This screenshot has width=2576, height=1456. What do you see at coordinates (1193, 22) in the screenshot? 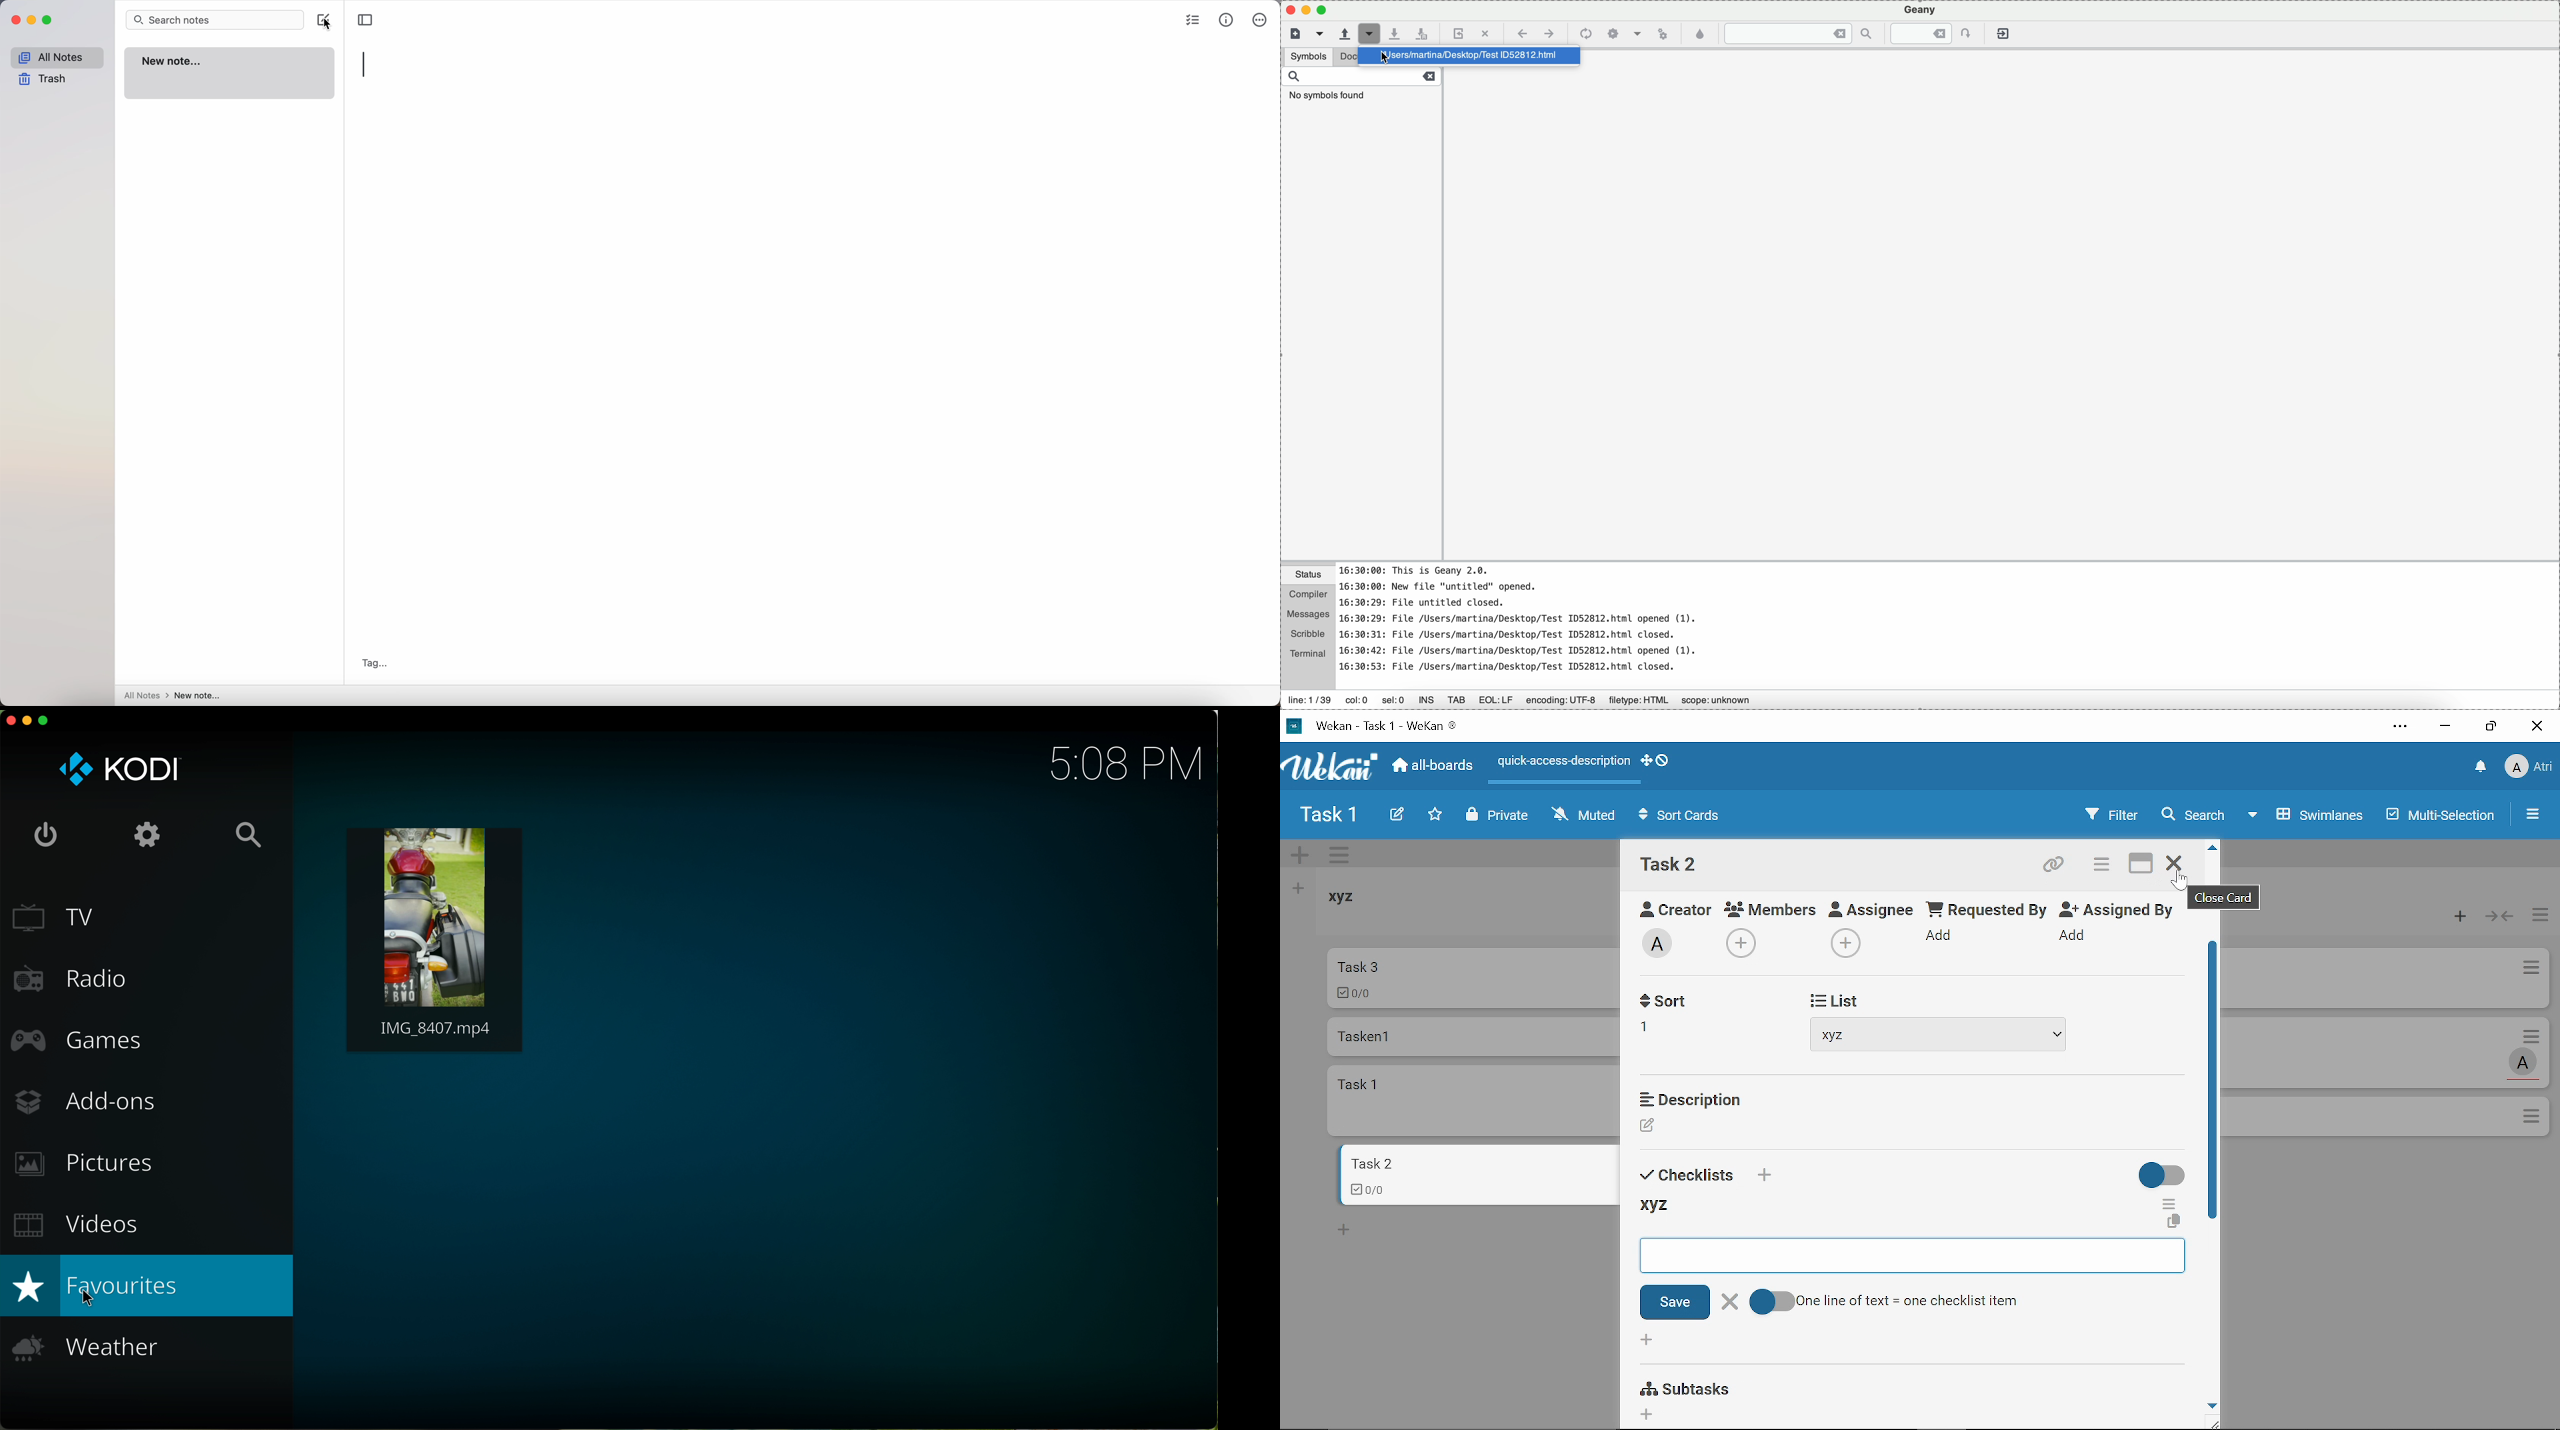
I see `check list` at bounding box center [1193, 22].